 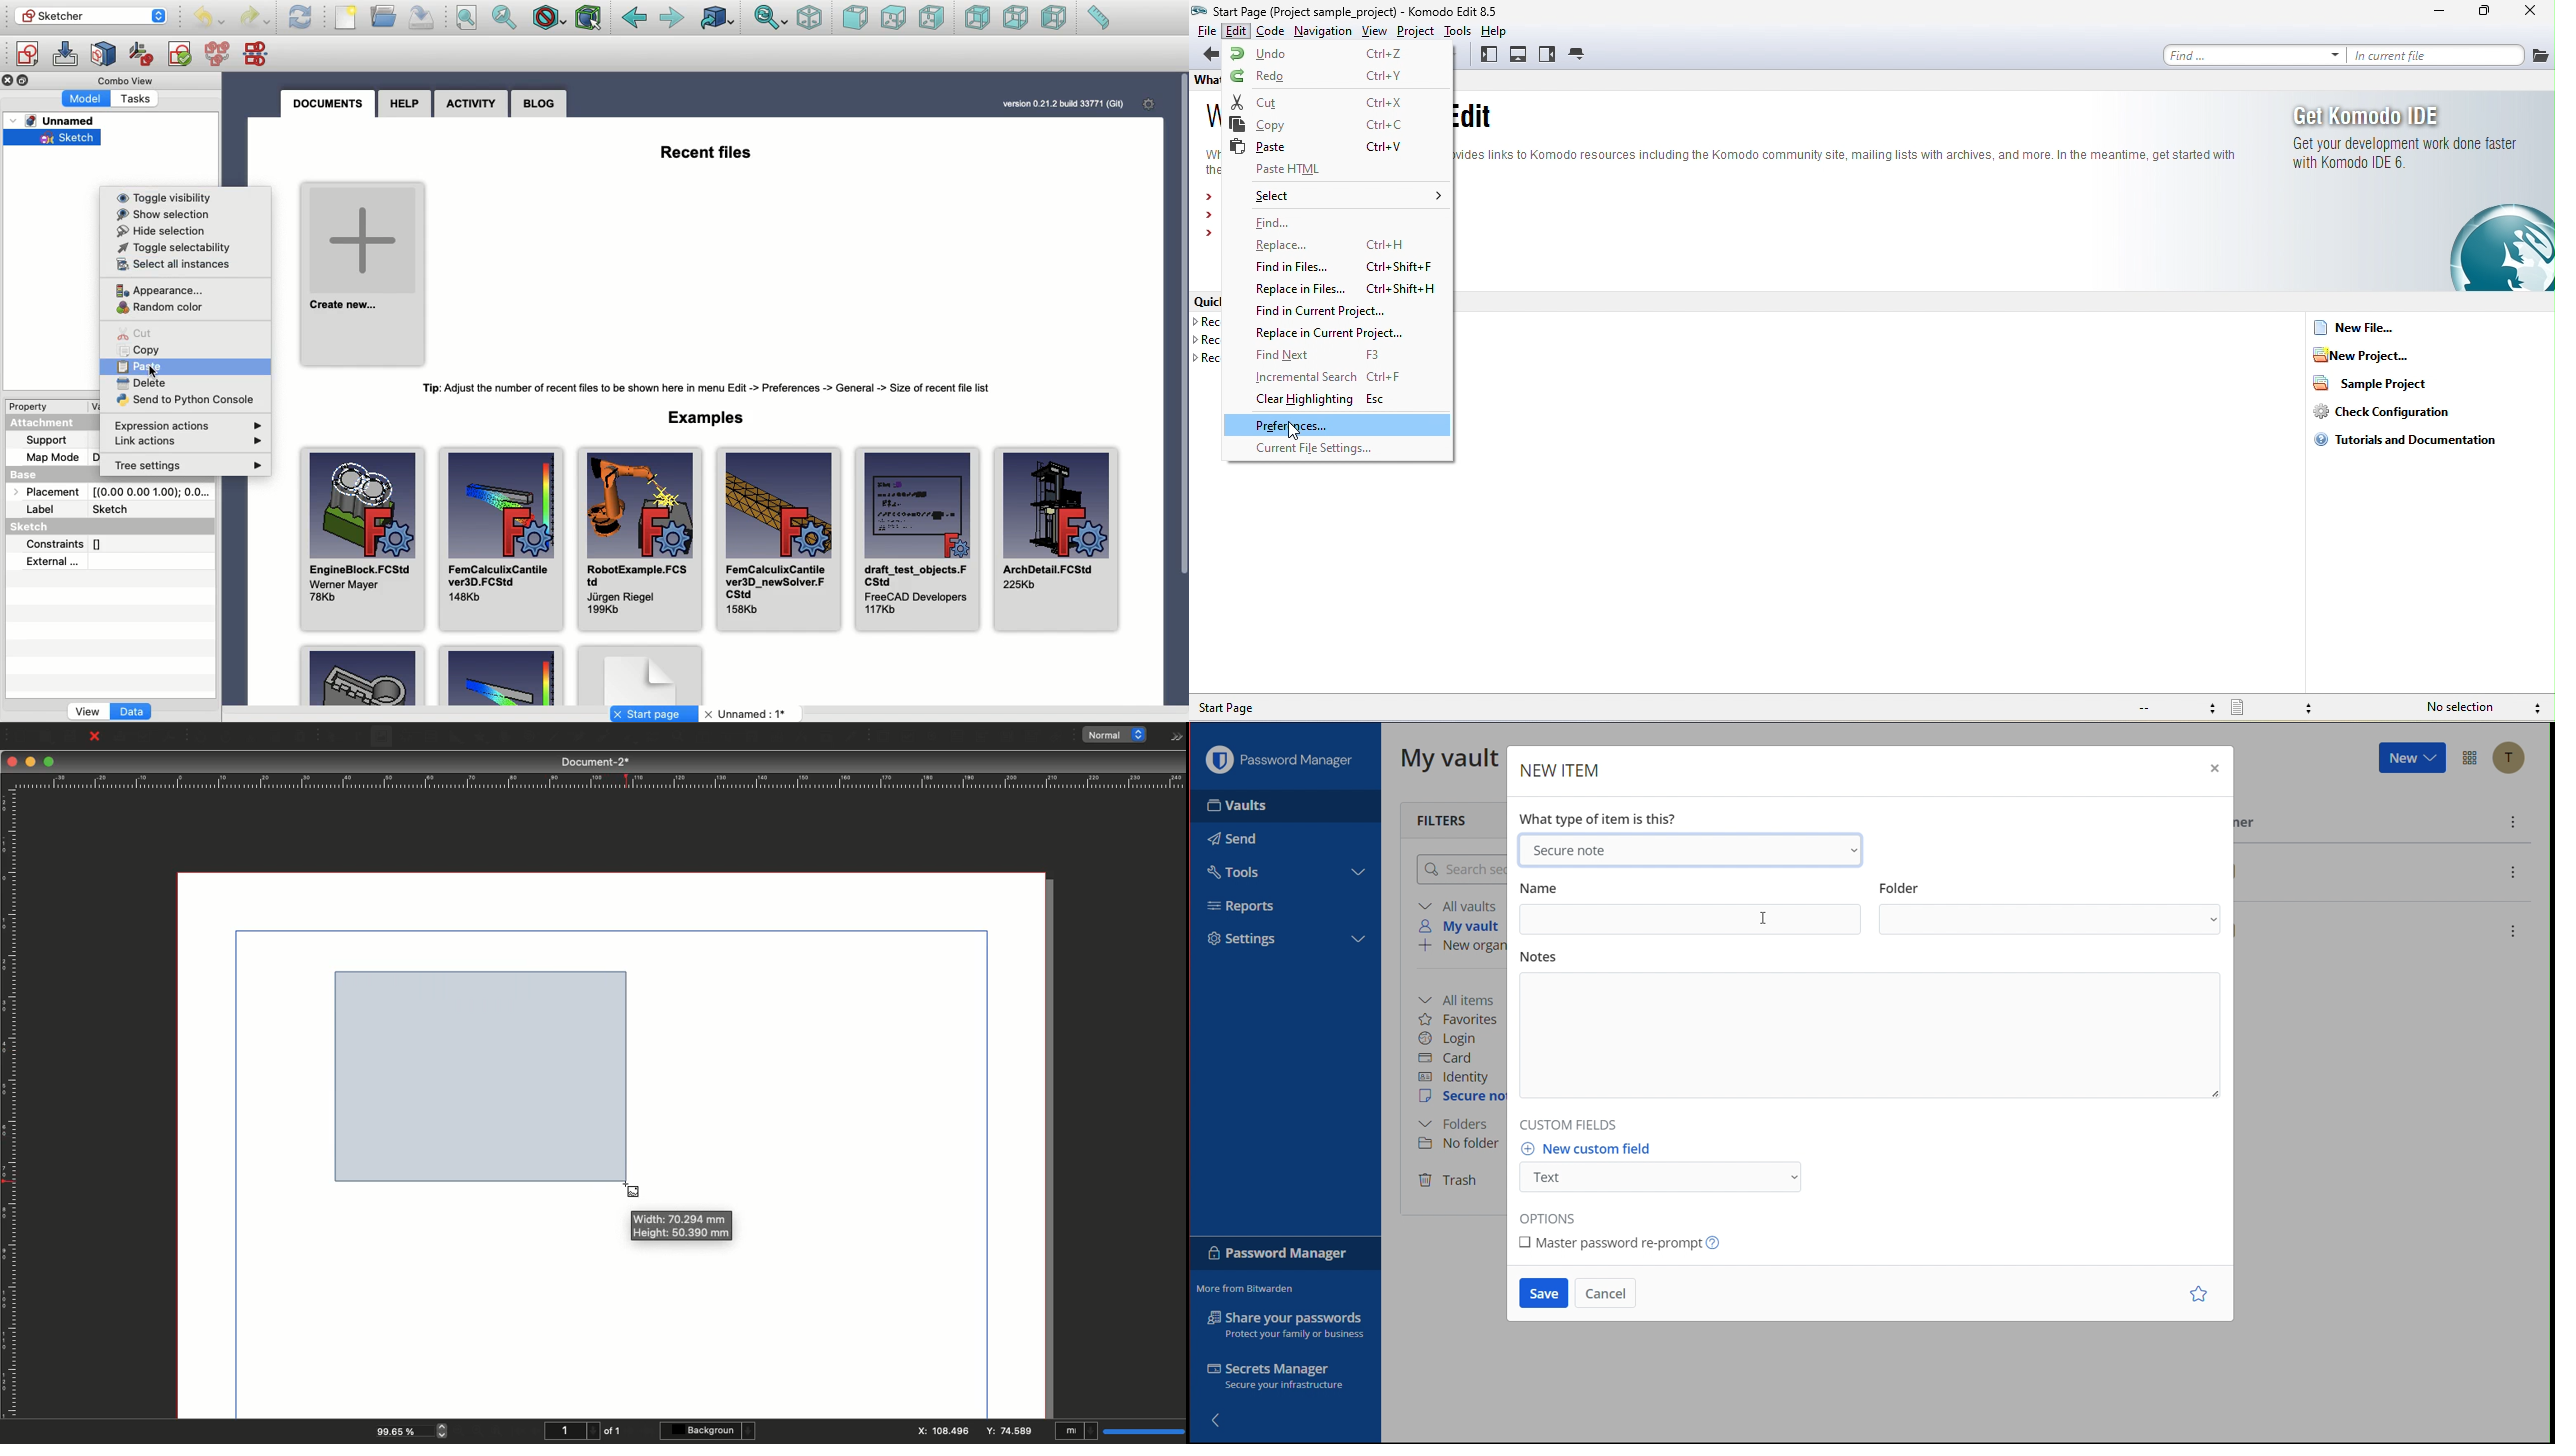 I want to click on cursor, so click(x=629, y=1192).